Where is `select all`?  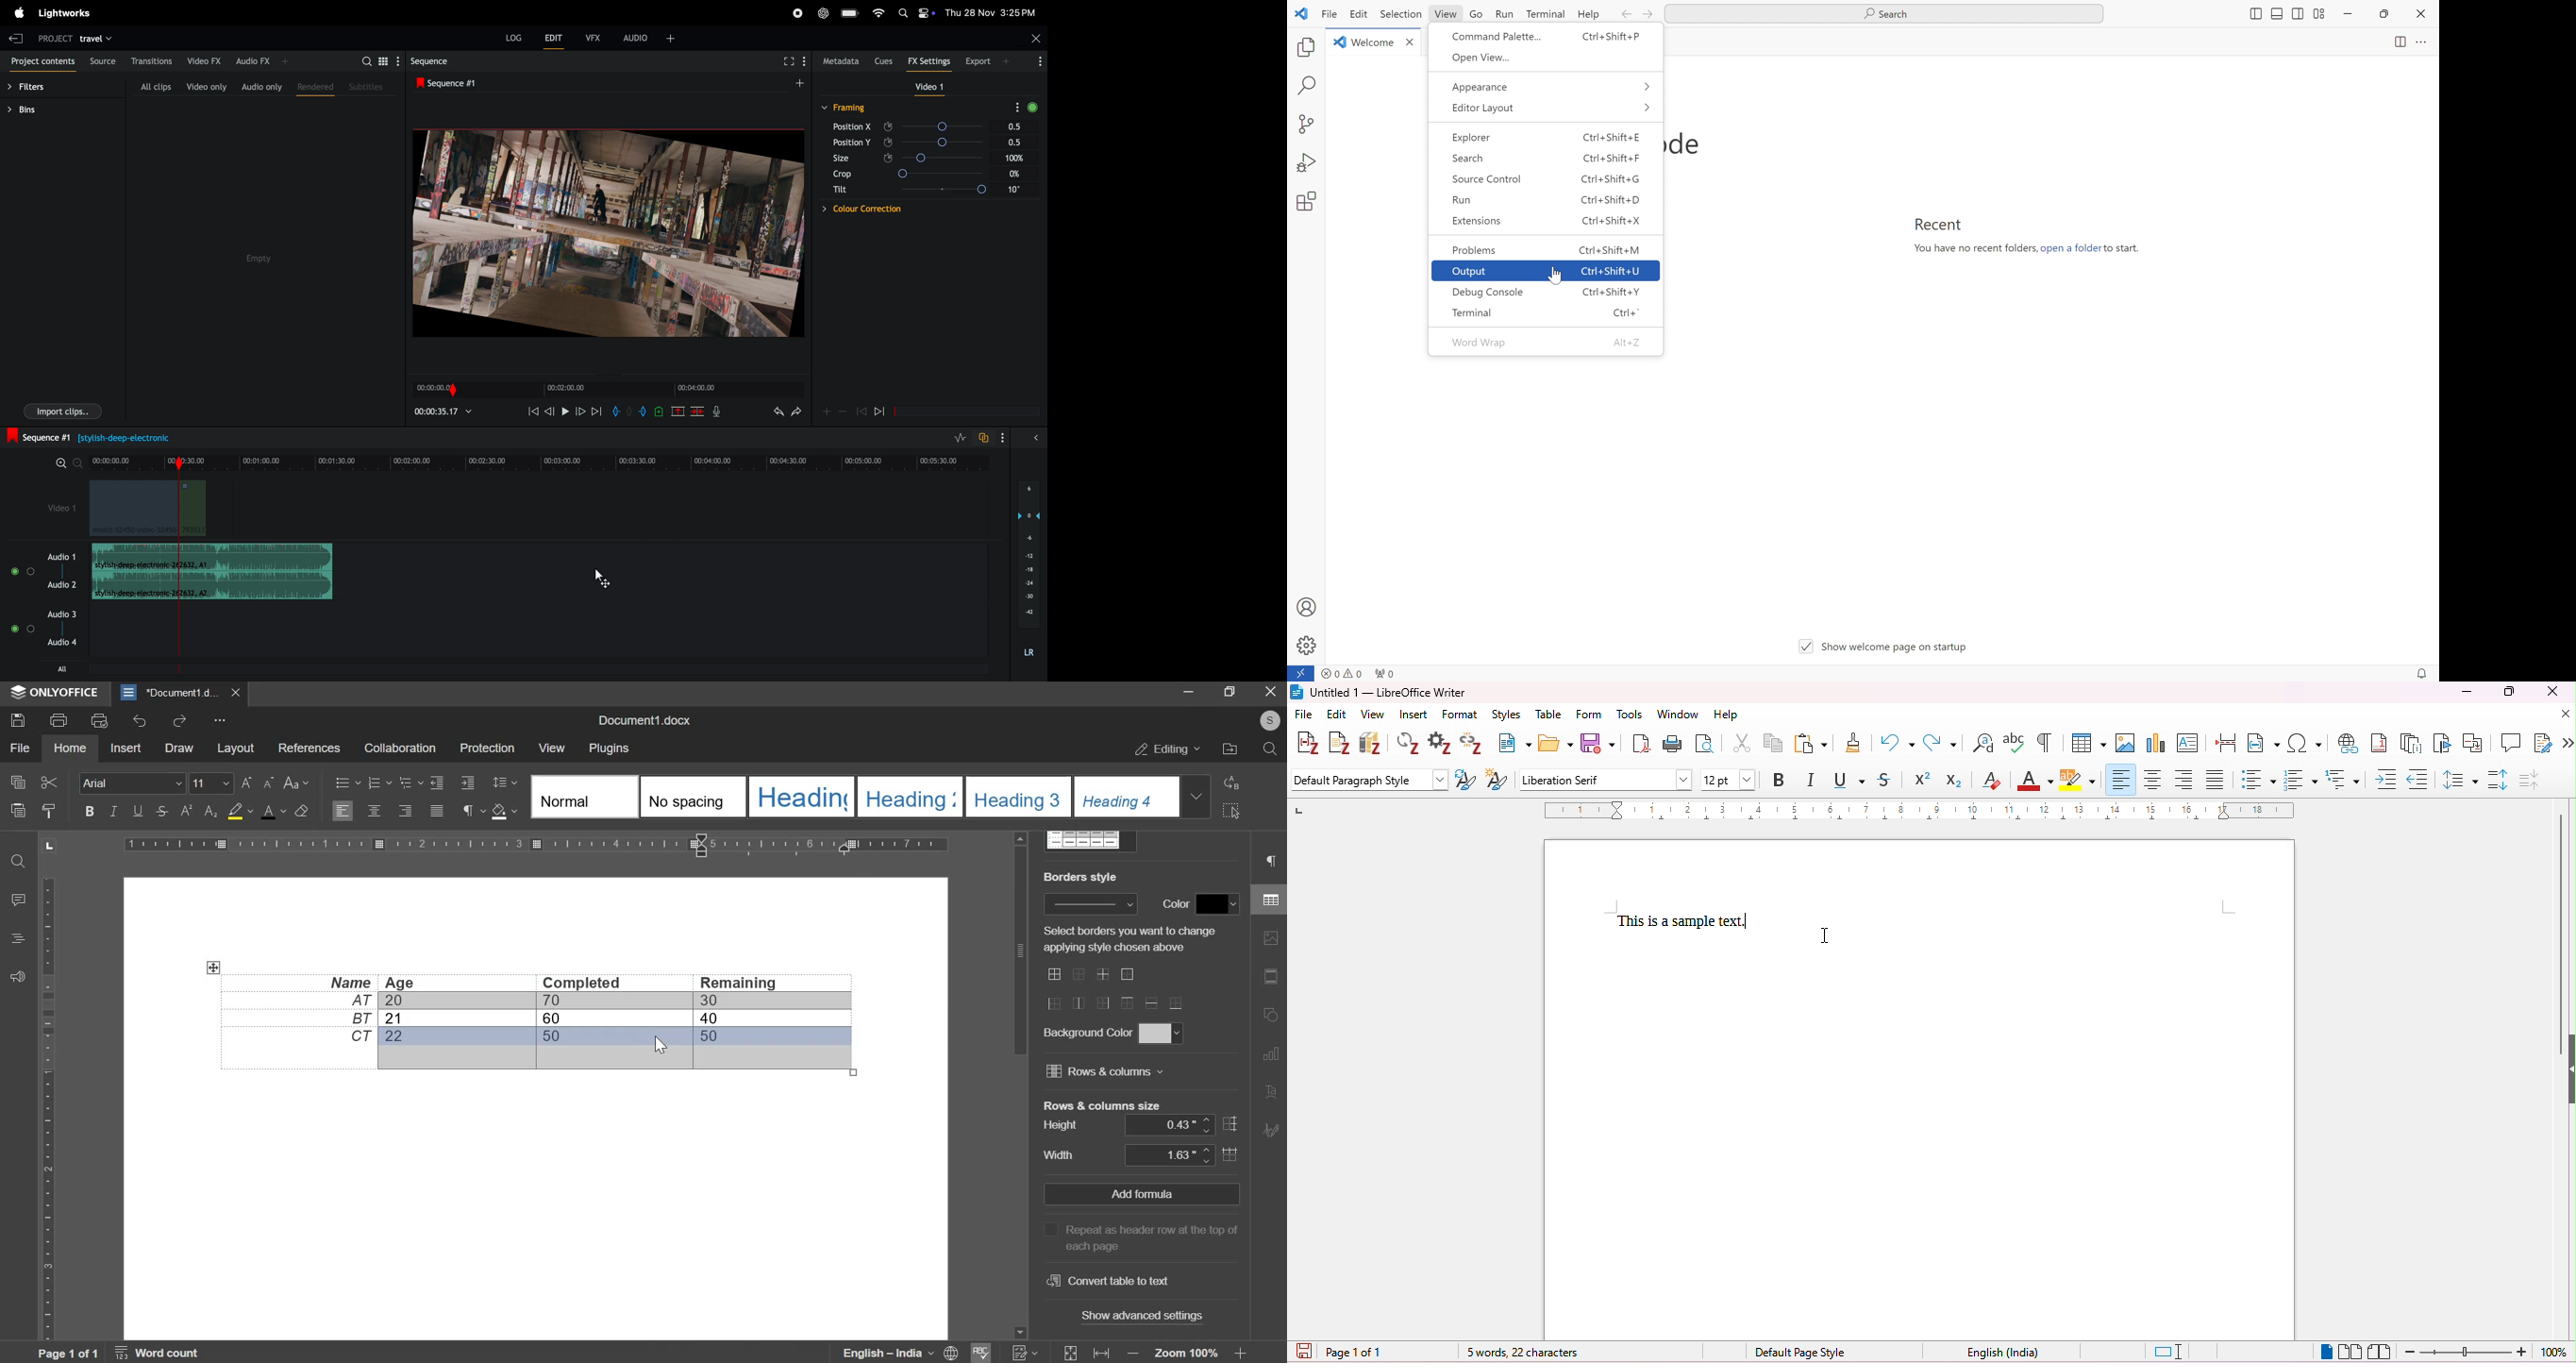 select all is located at coordinates (1233, 812).